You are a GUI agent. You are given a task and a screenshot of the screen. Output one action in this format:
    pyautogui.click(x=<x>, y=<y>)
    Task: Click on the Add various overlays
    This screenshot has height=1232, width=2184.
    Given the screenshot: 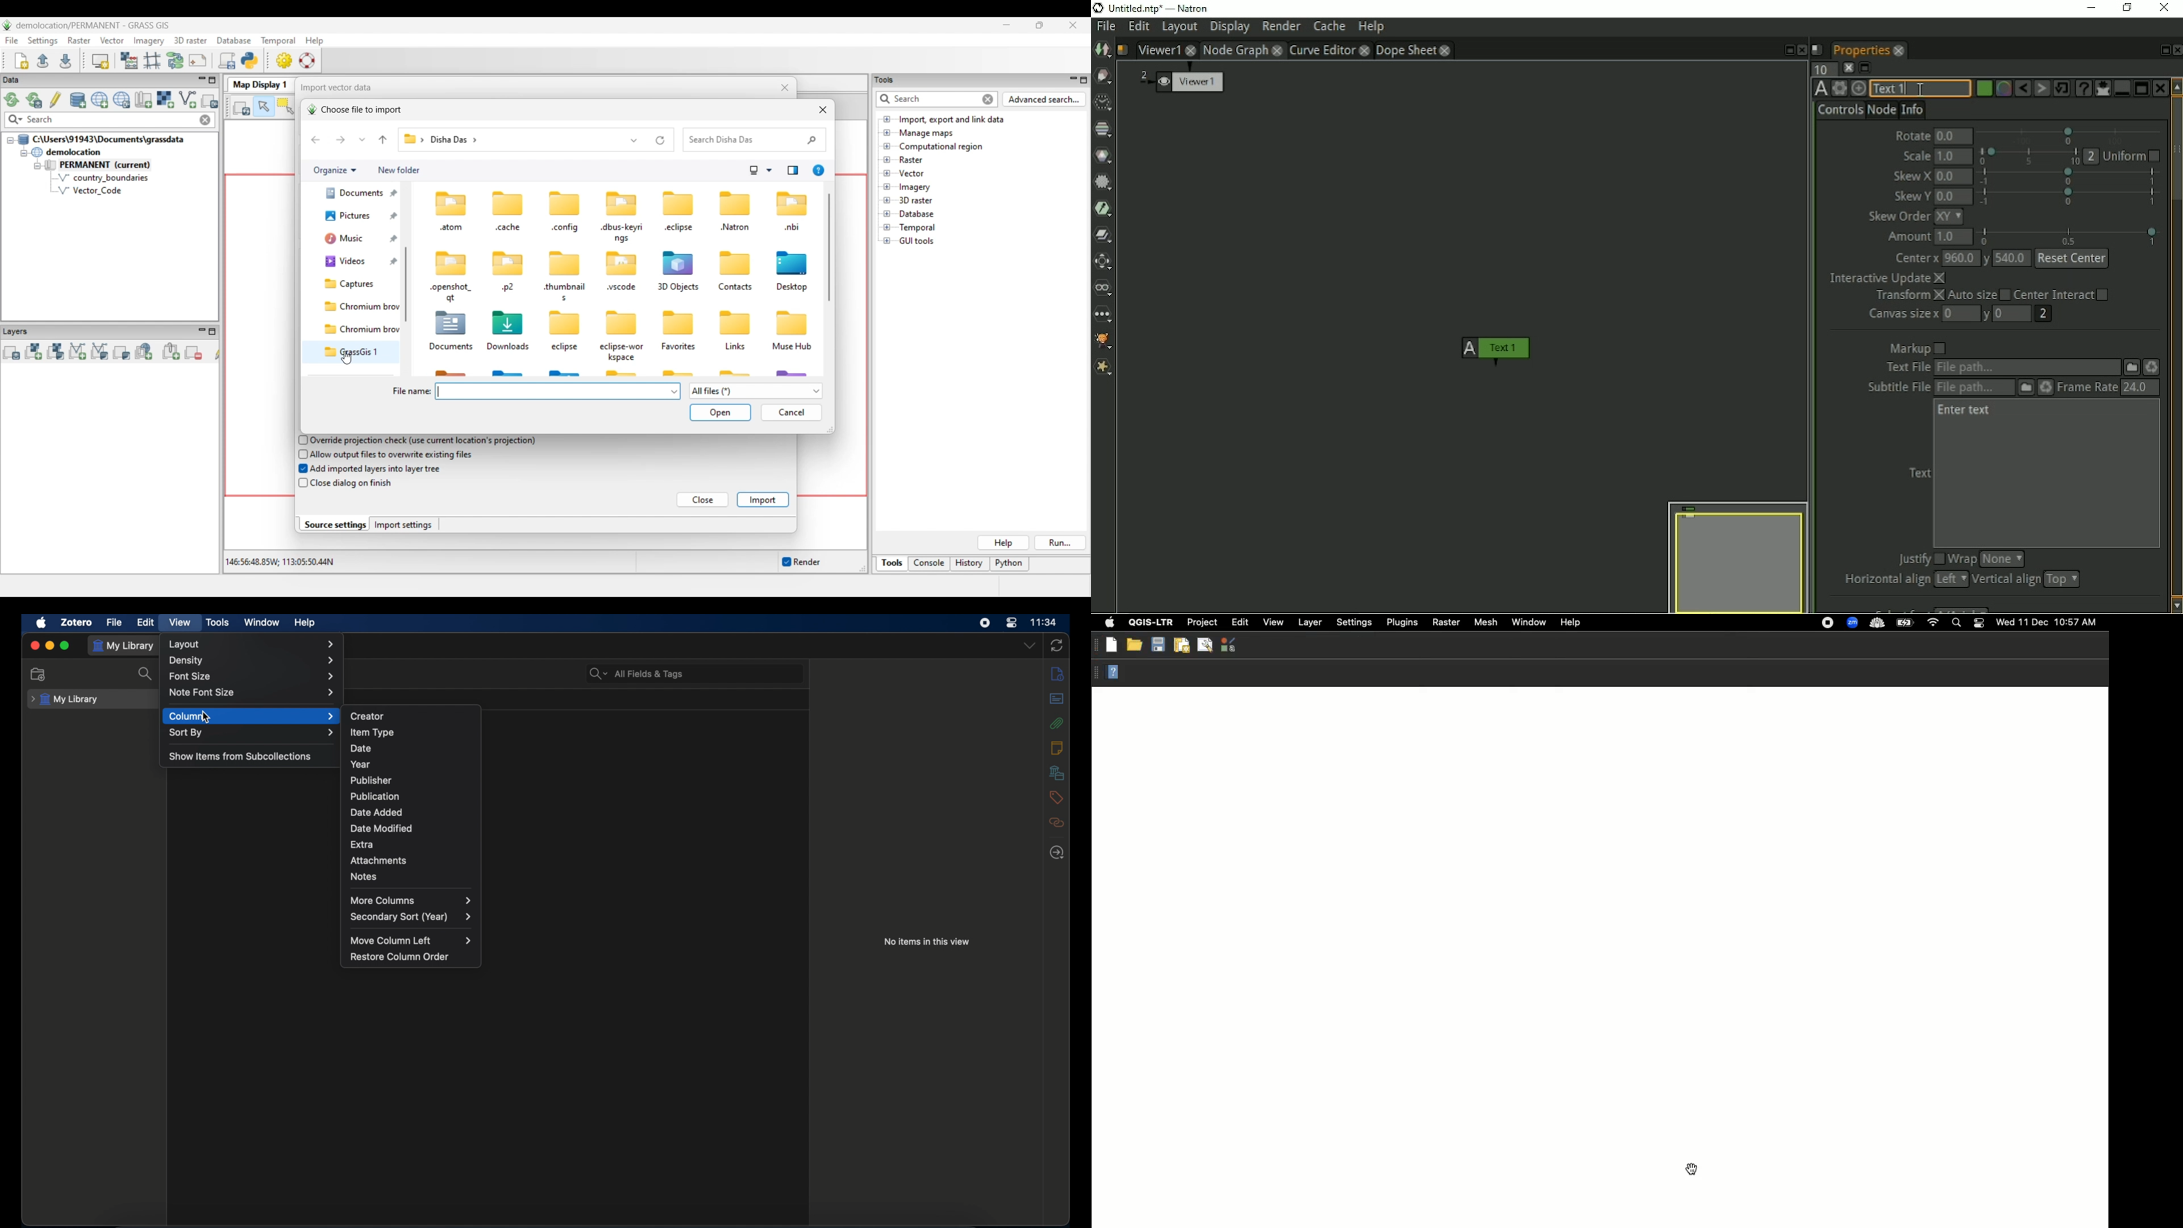 What is the action you would take?
    pyautogui.click(x=122, y=352)
    